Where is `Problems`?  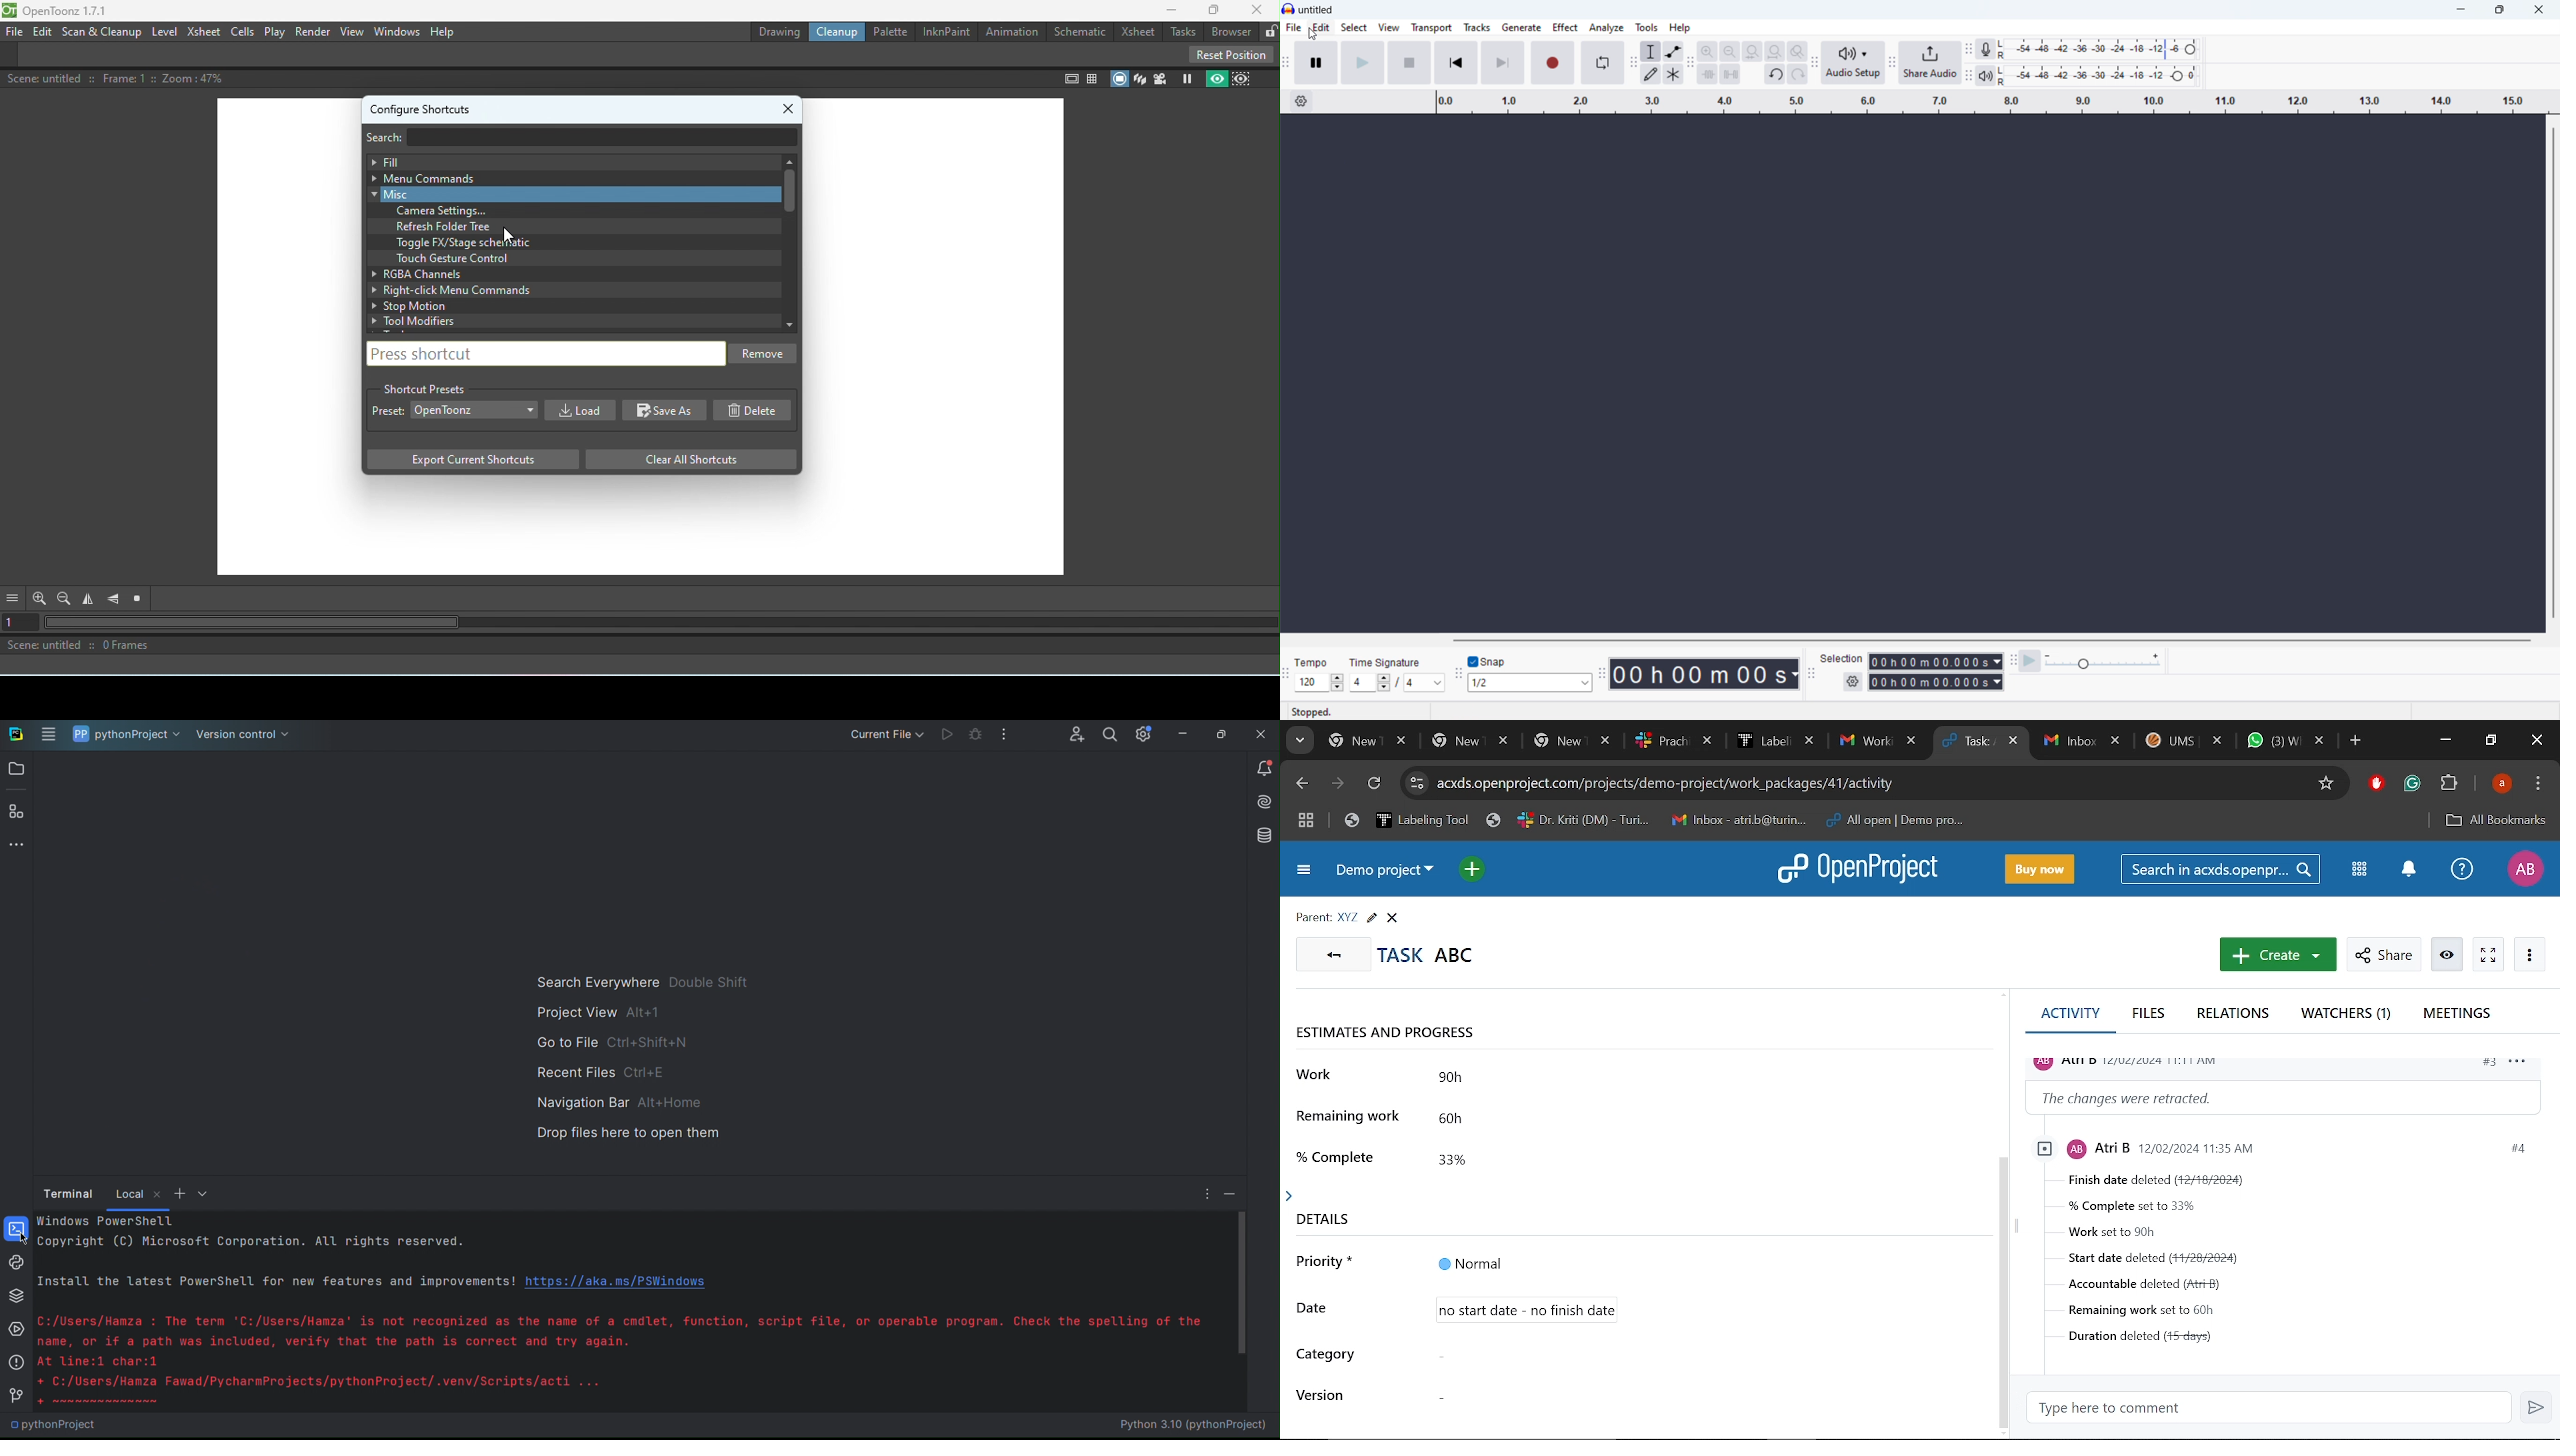 Problems is located at coordinates (17, 1362).